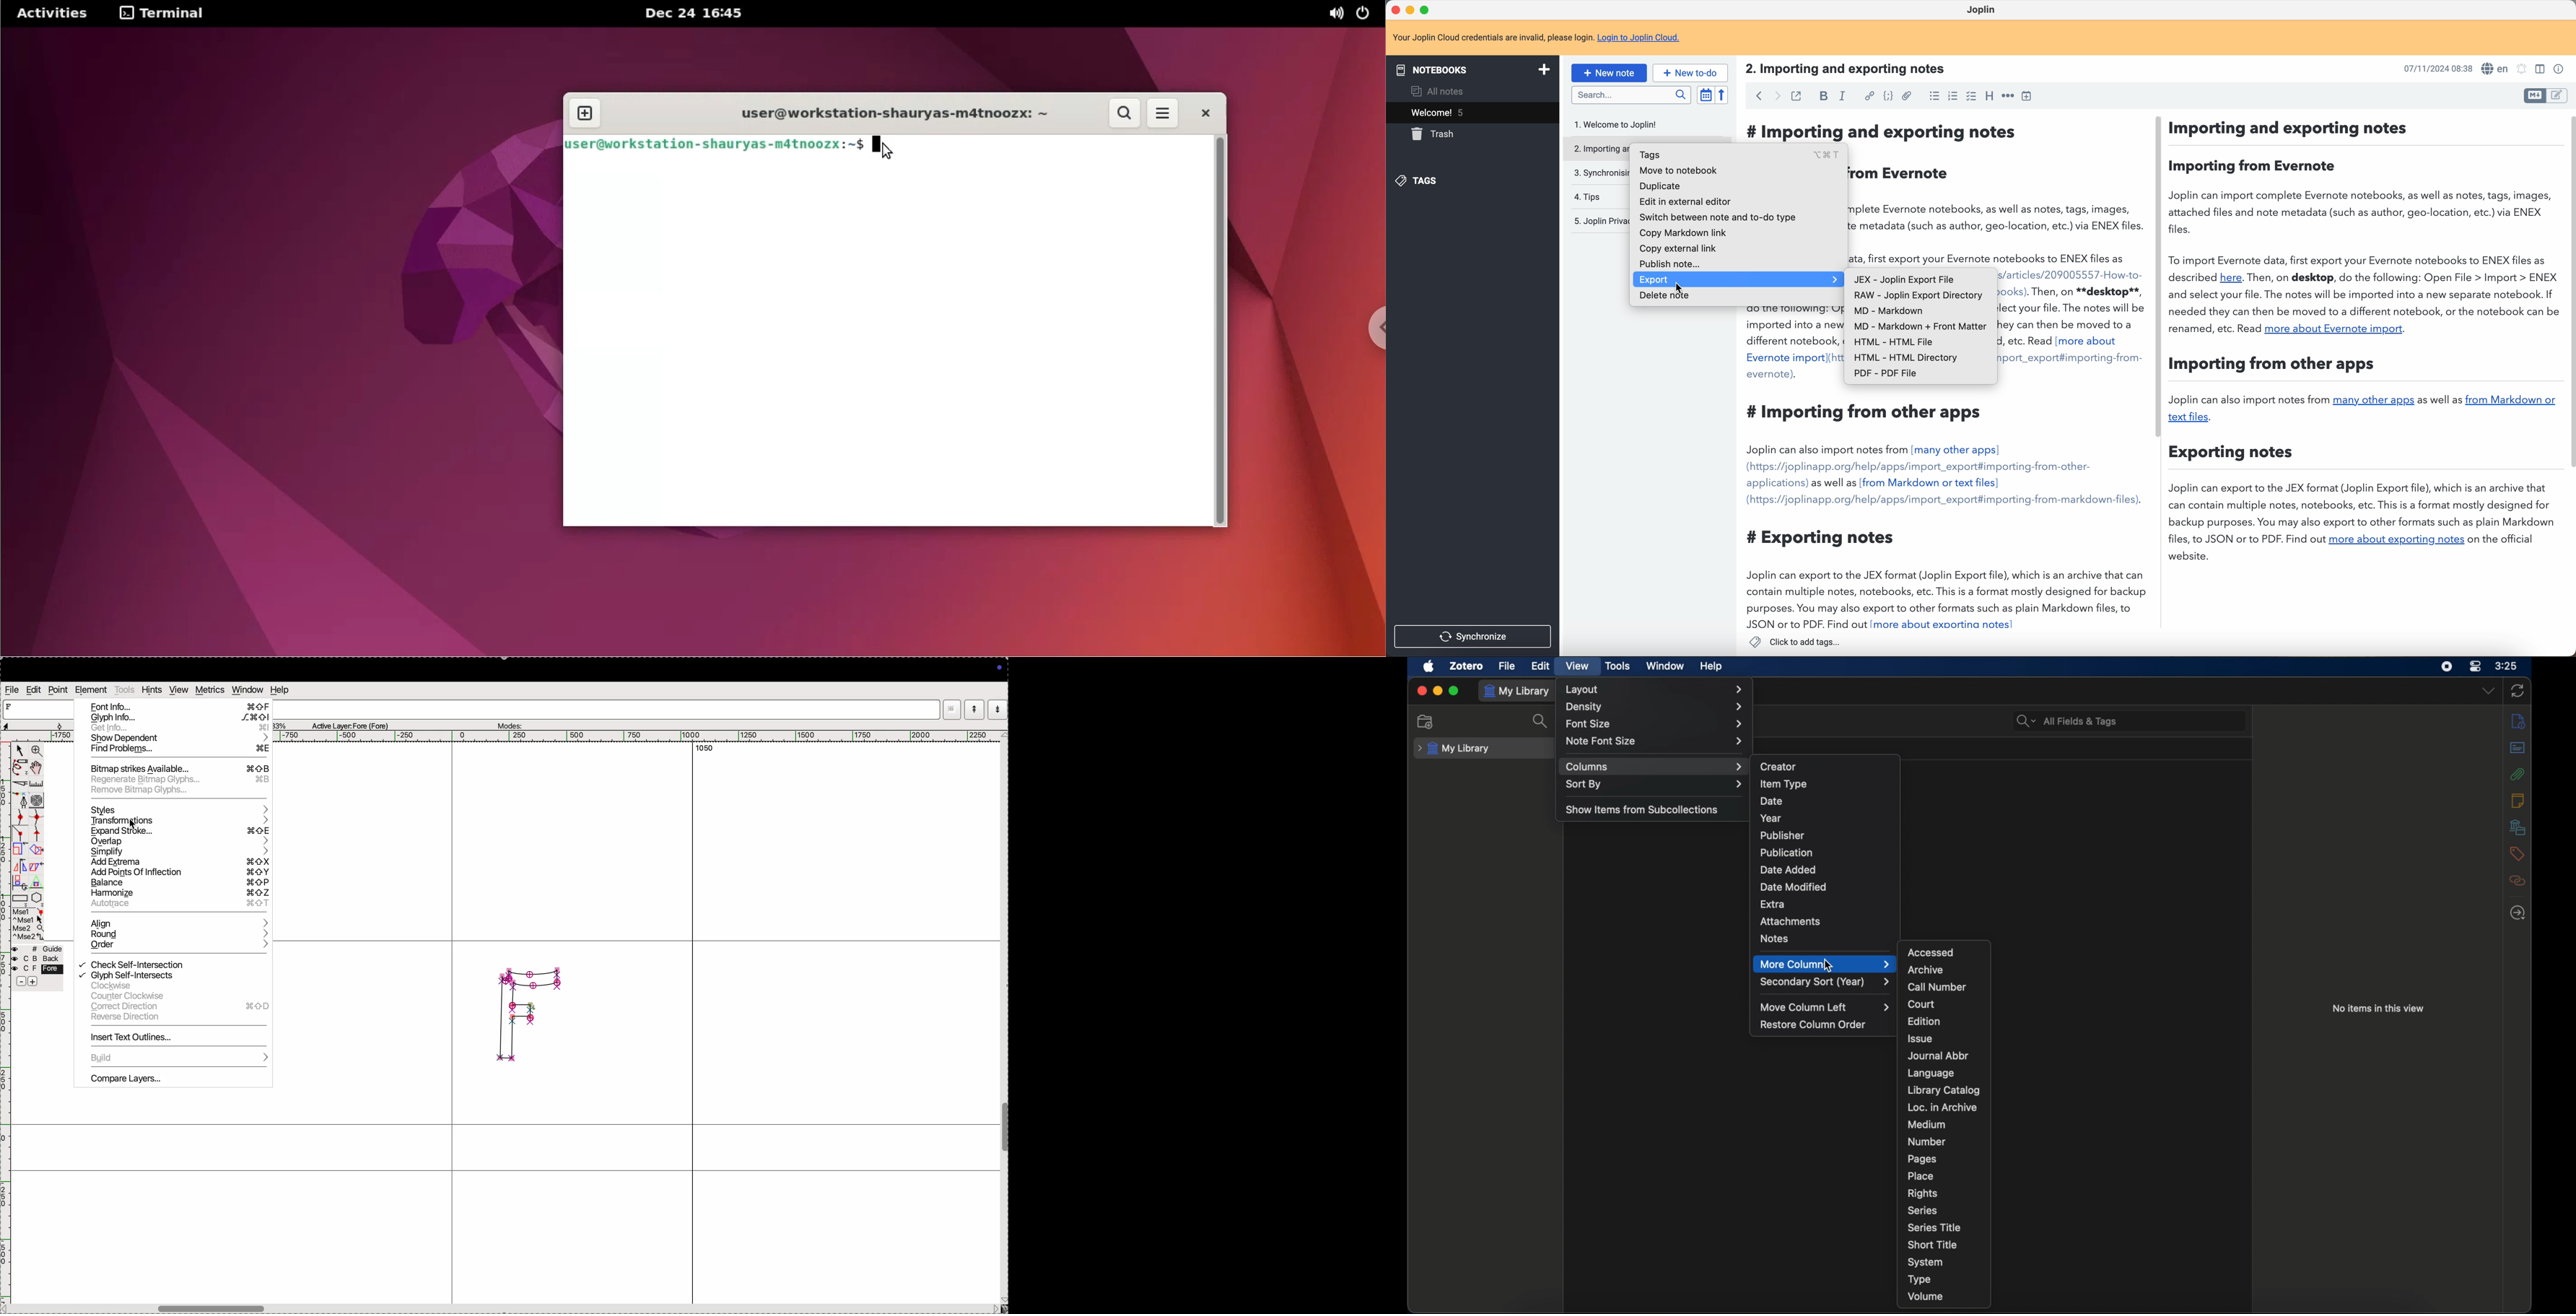 The height and width of the screenshot is (1316, 2576). Describe the element at coordinates (1825, 964) in the screenshot. I see `more columns` at that location.